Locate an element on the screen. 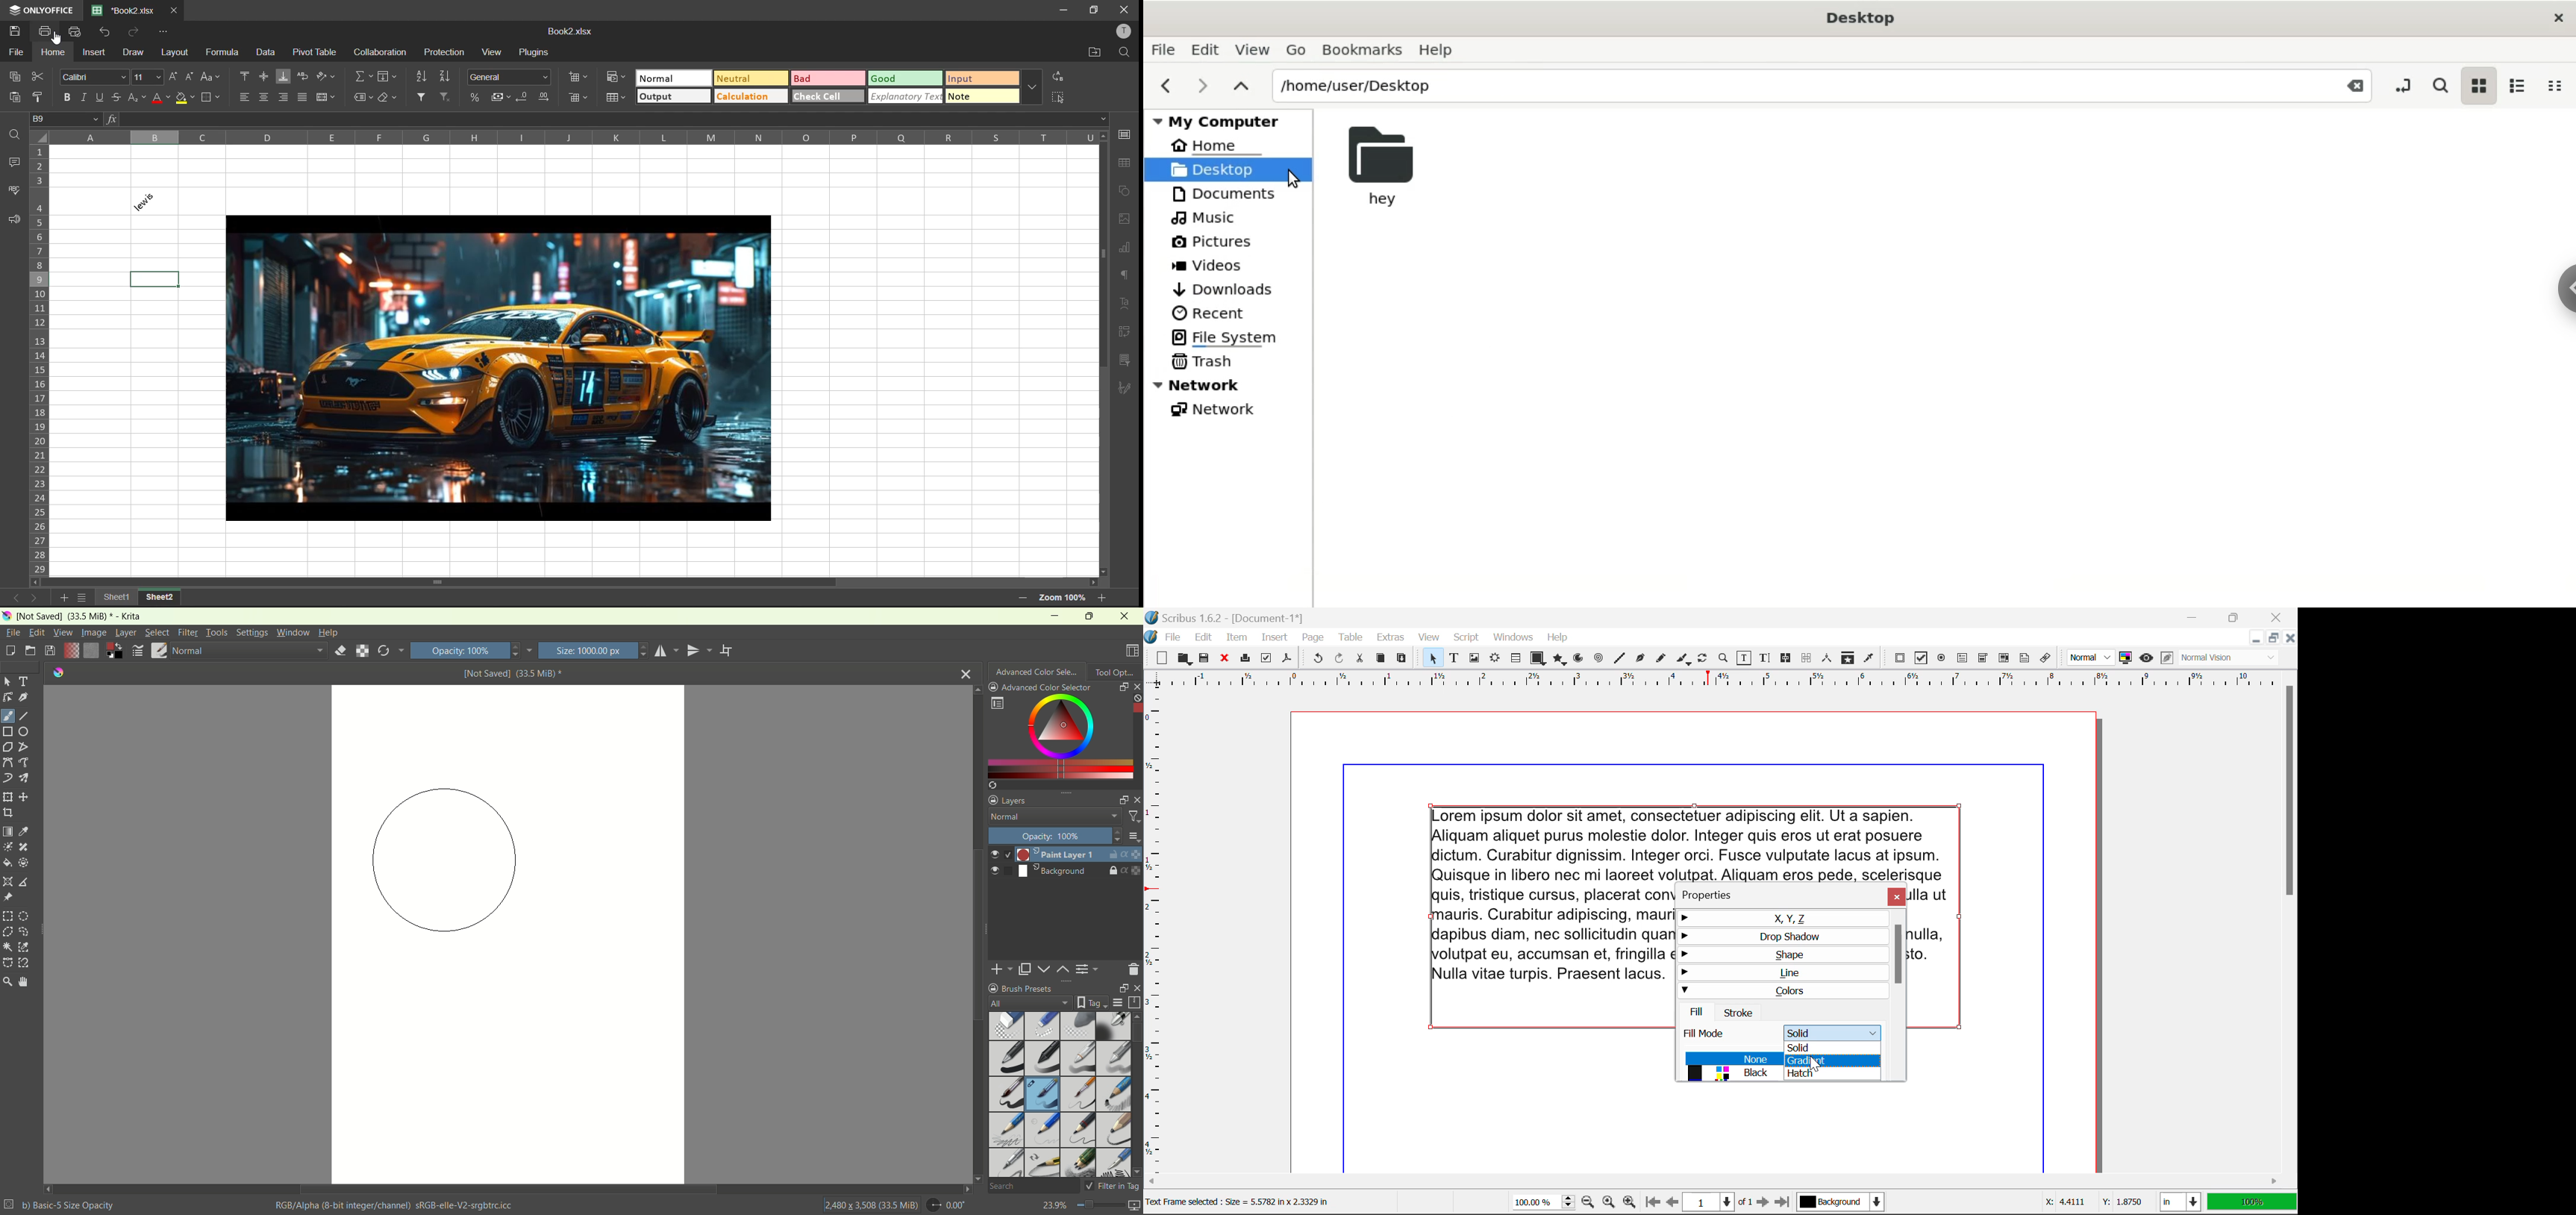  merge and center is located at coordinates (329, 97).